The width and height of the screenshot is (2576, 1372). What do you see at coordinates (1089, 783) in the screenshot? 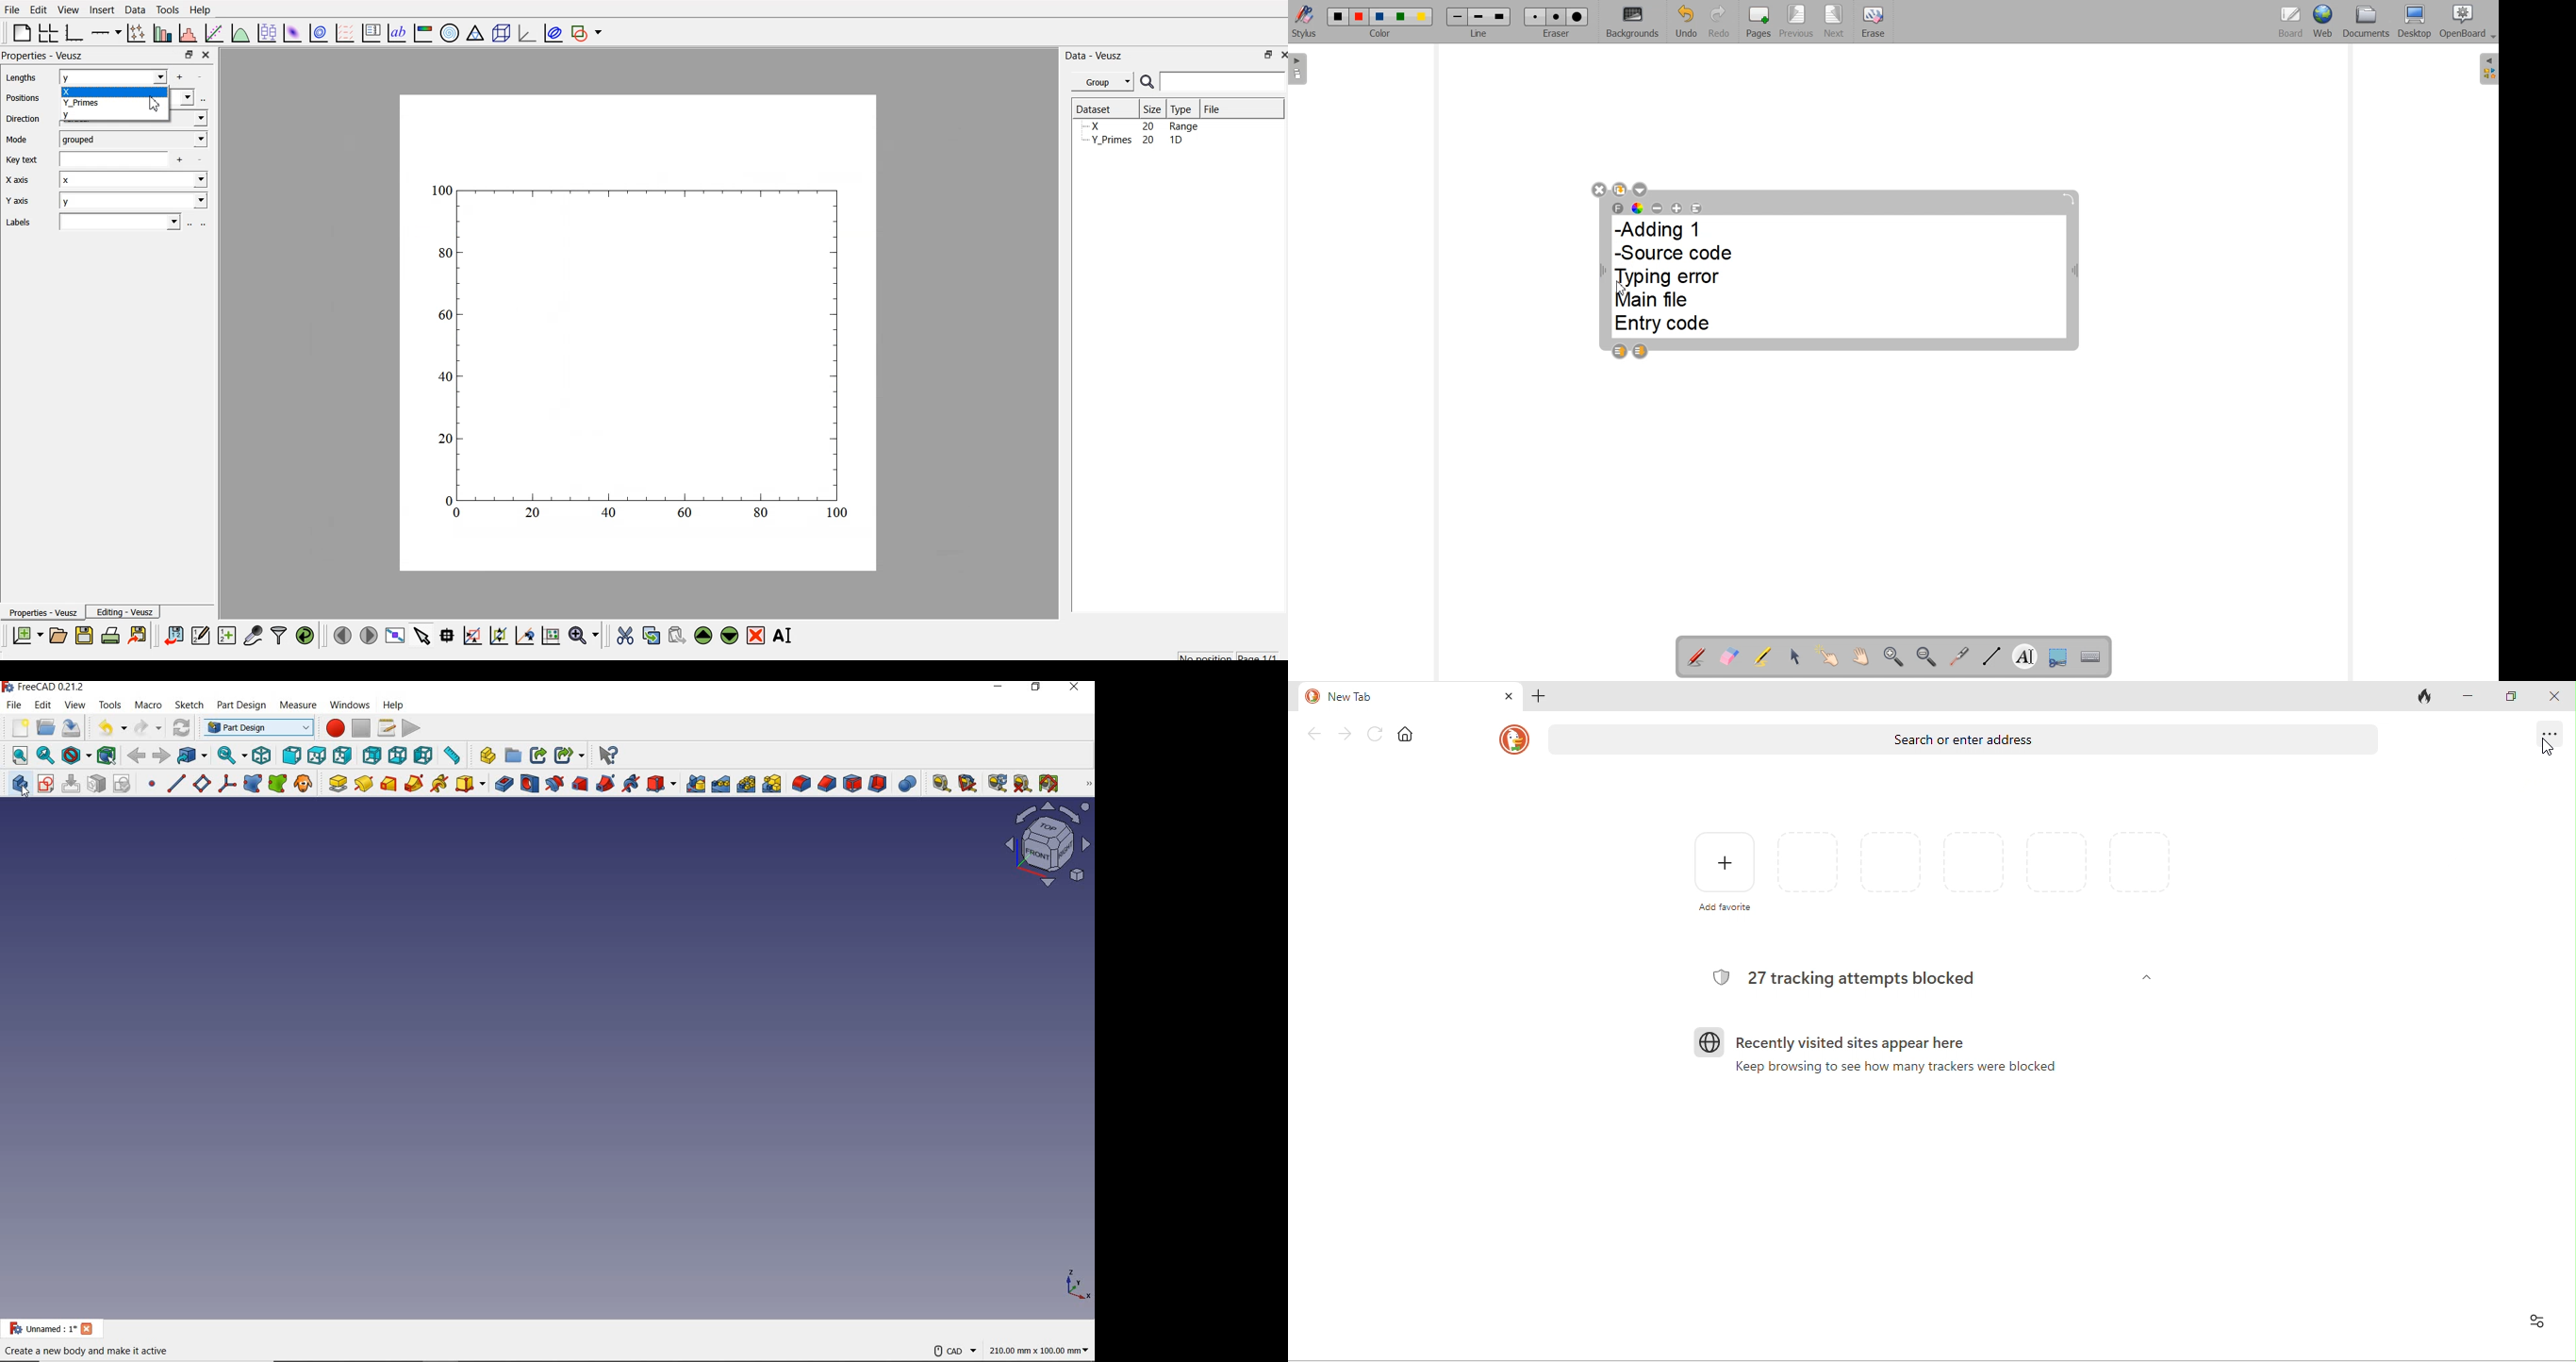
I see `PART DESIGN HELPER` at bounding box center [1089, 783].